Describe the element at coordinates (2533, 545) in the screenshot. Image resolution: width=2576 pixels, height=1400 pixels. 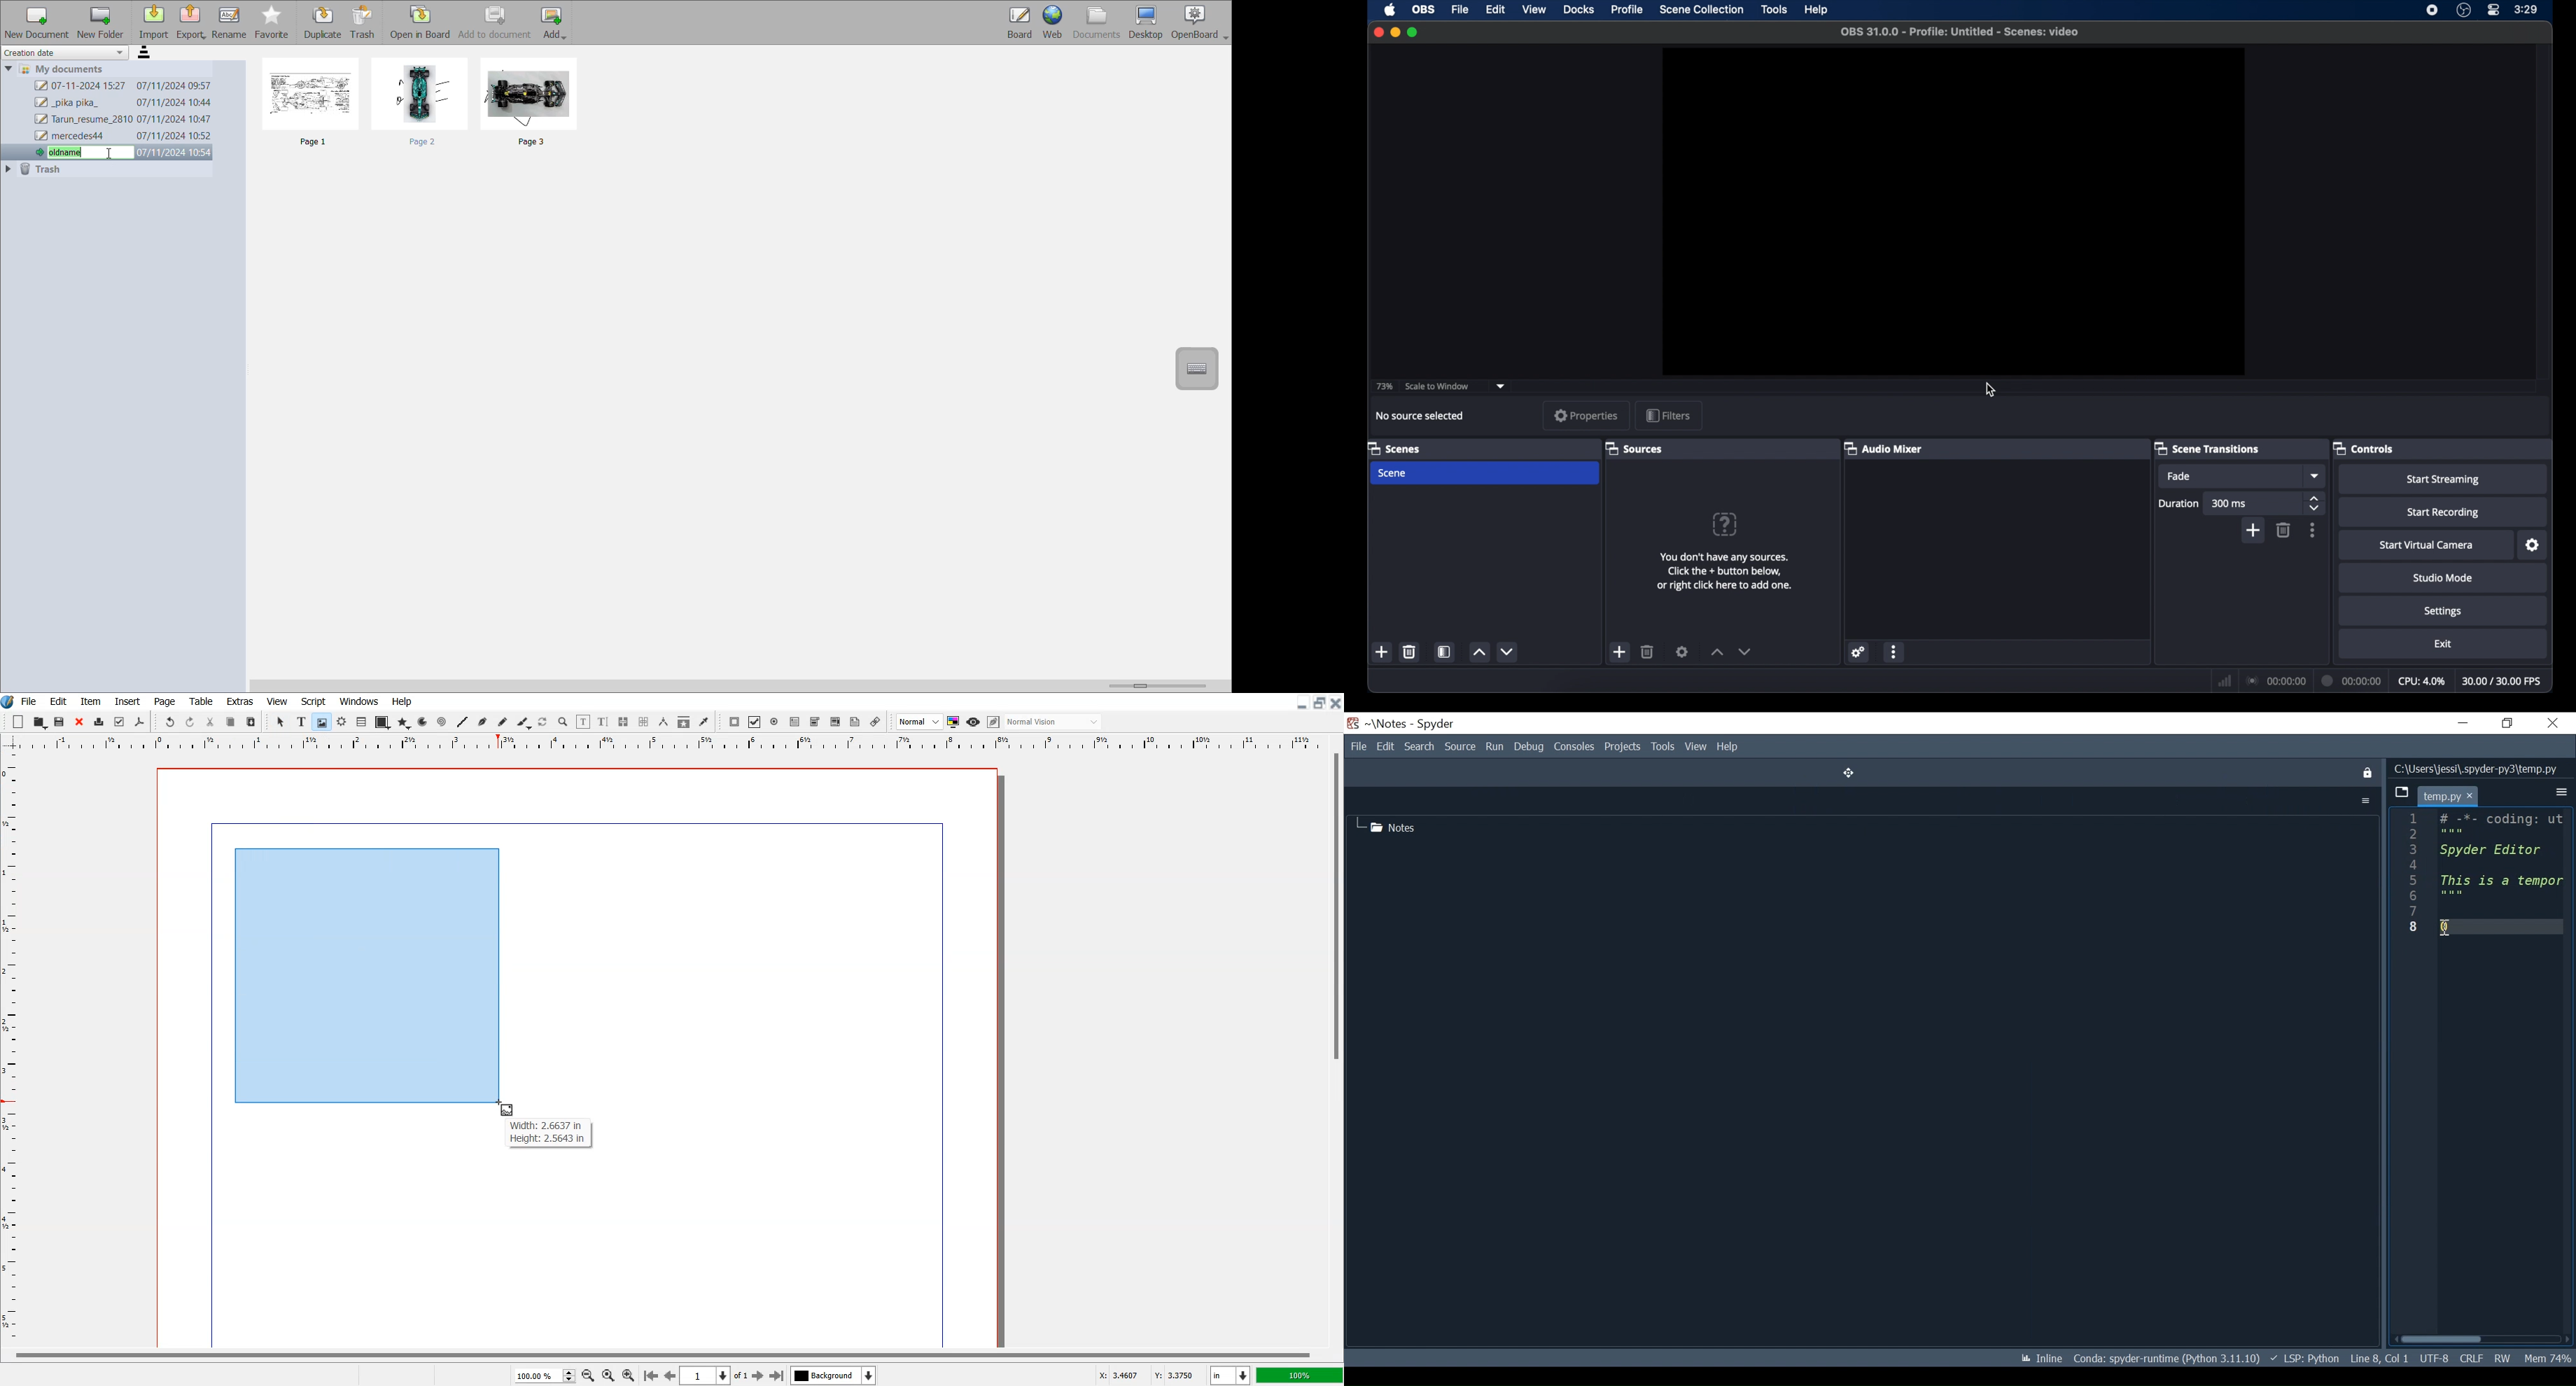
I see `settings` at that location.